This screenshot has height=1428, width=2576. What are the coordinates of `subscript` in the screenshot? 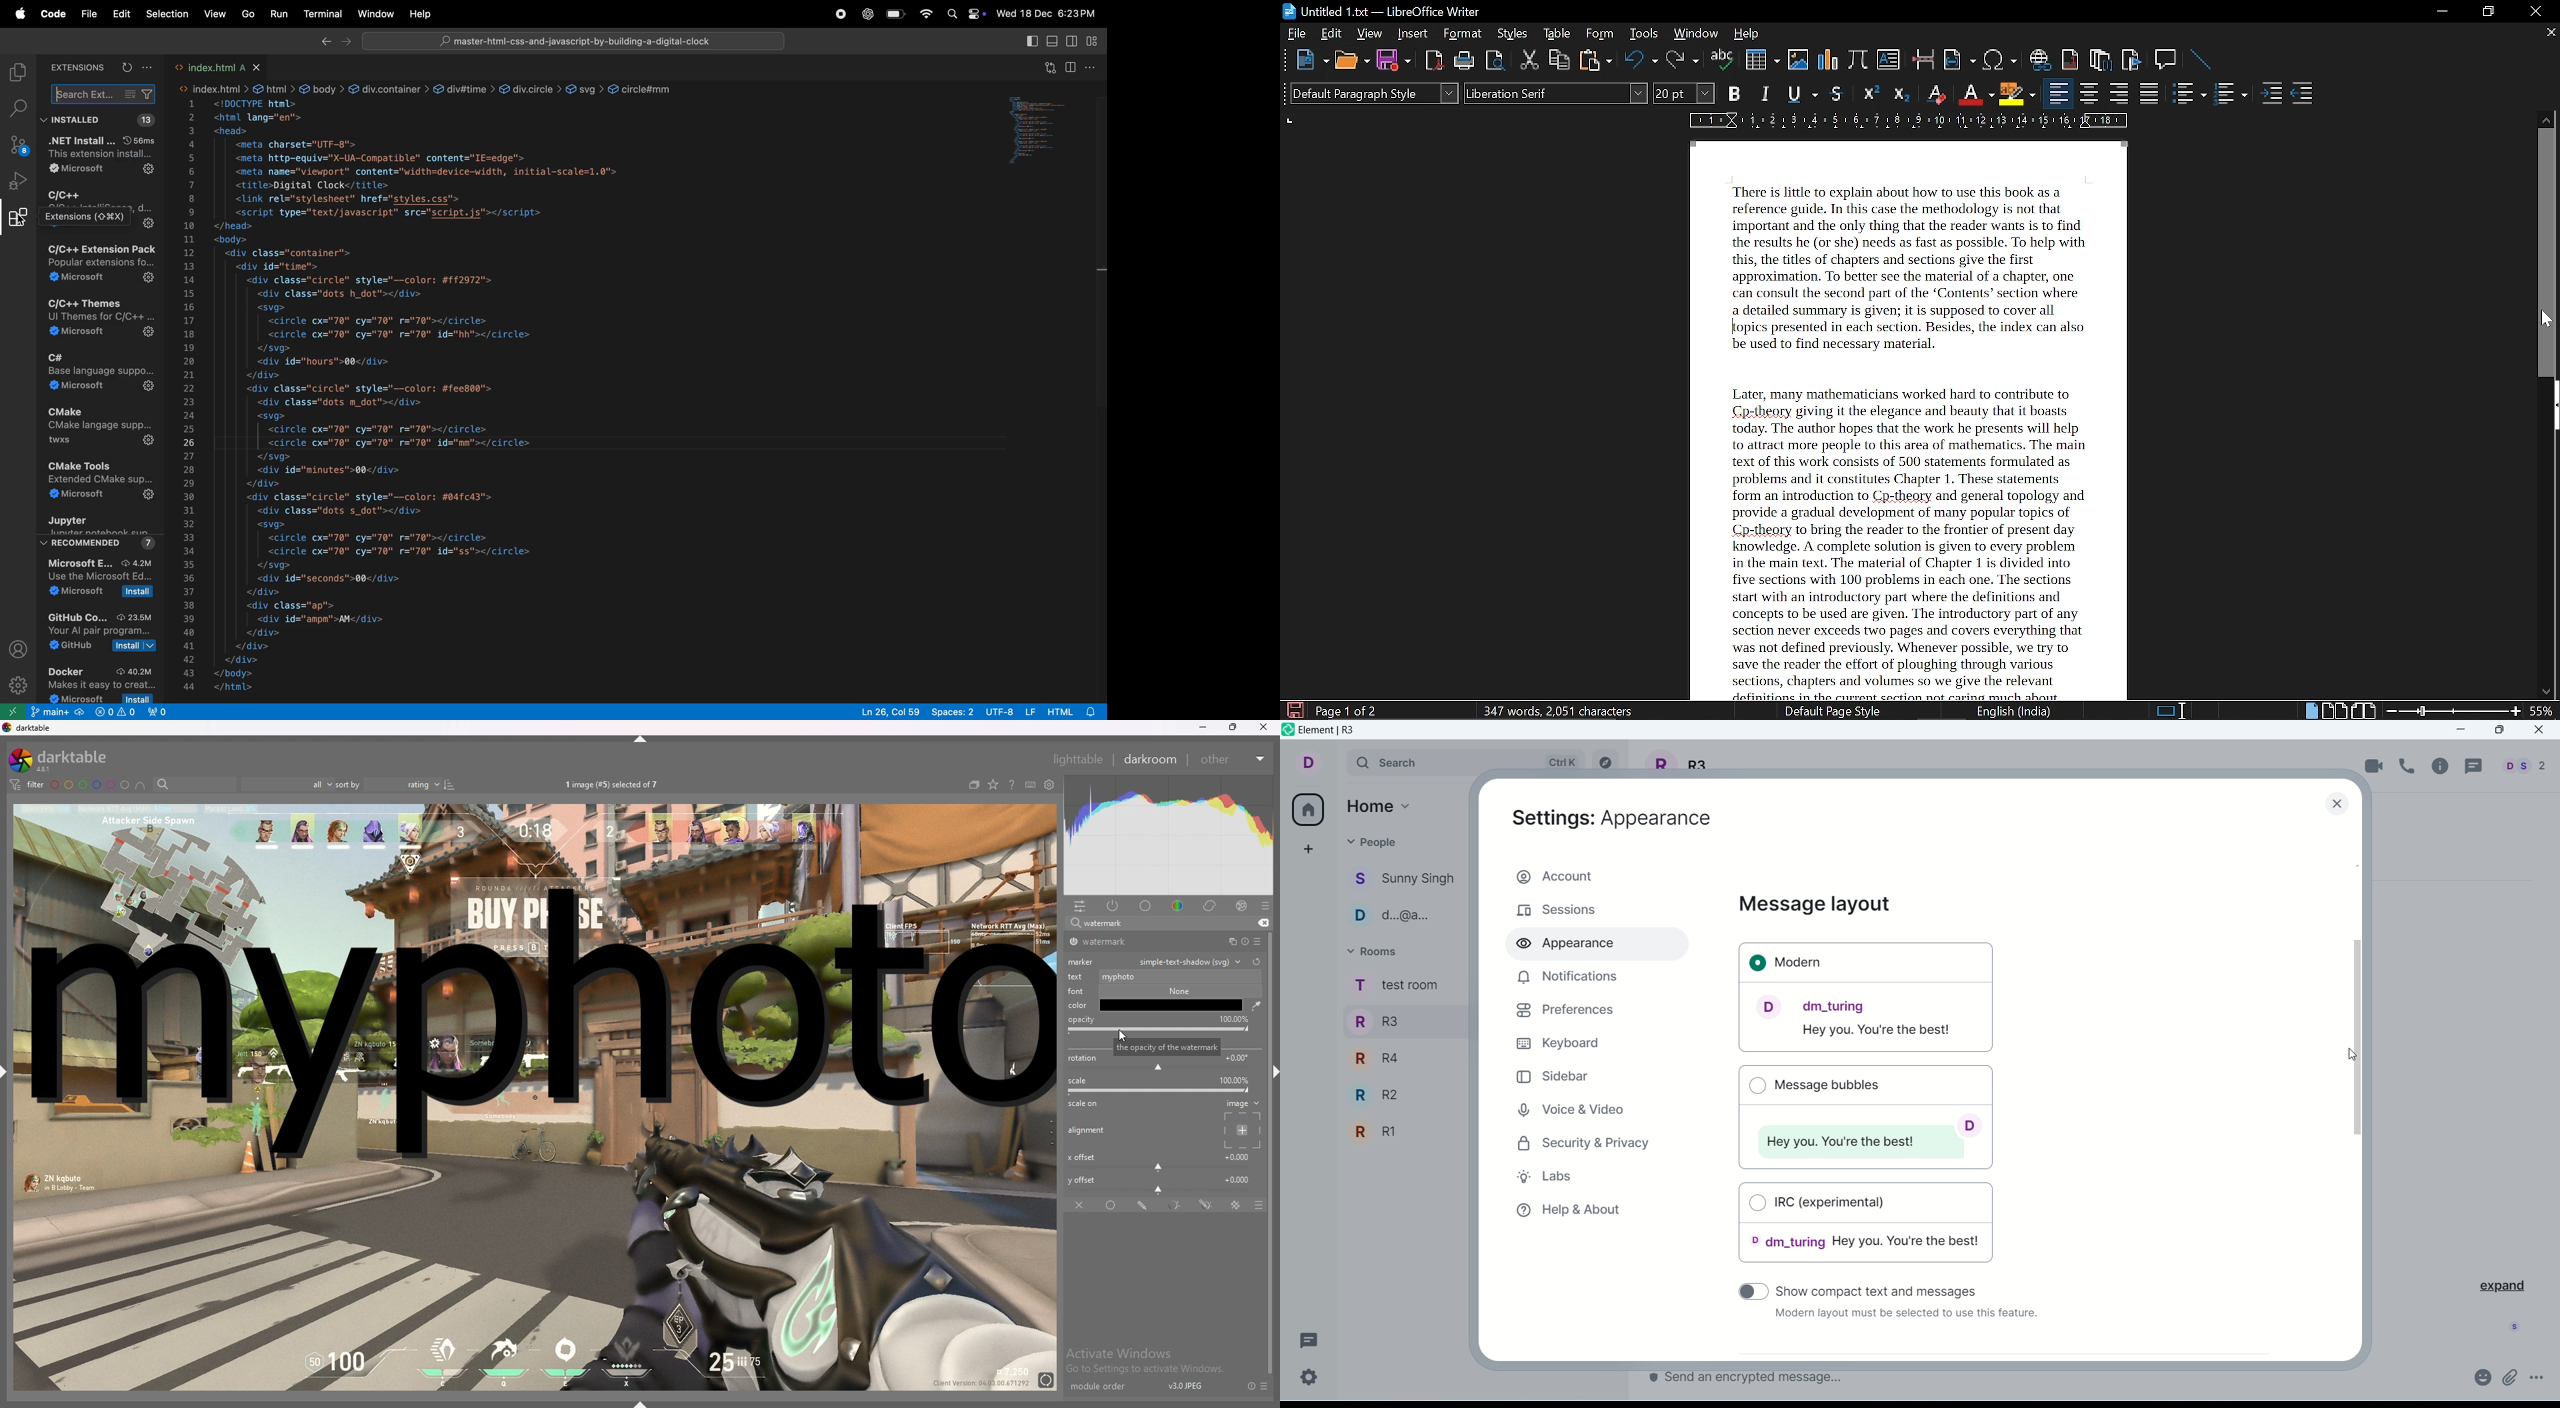 It's located at (1904, 94).